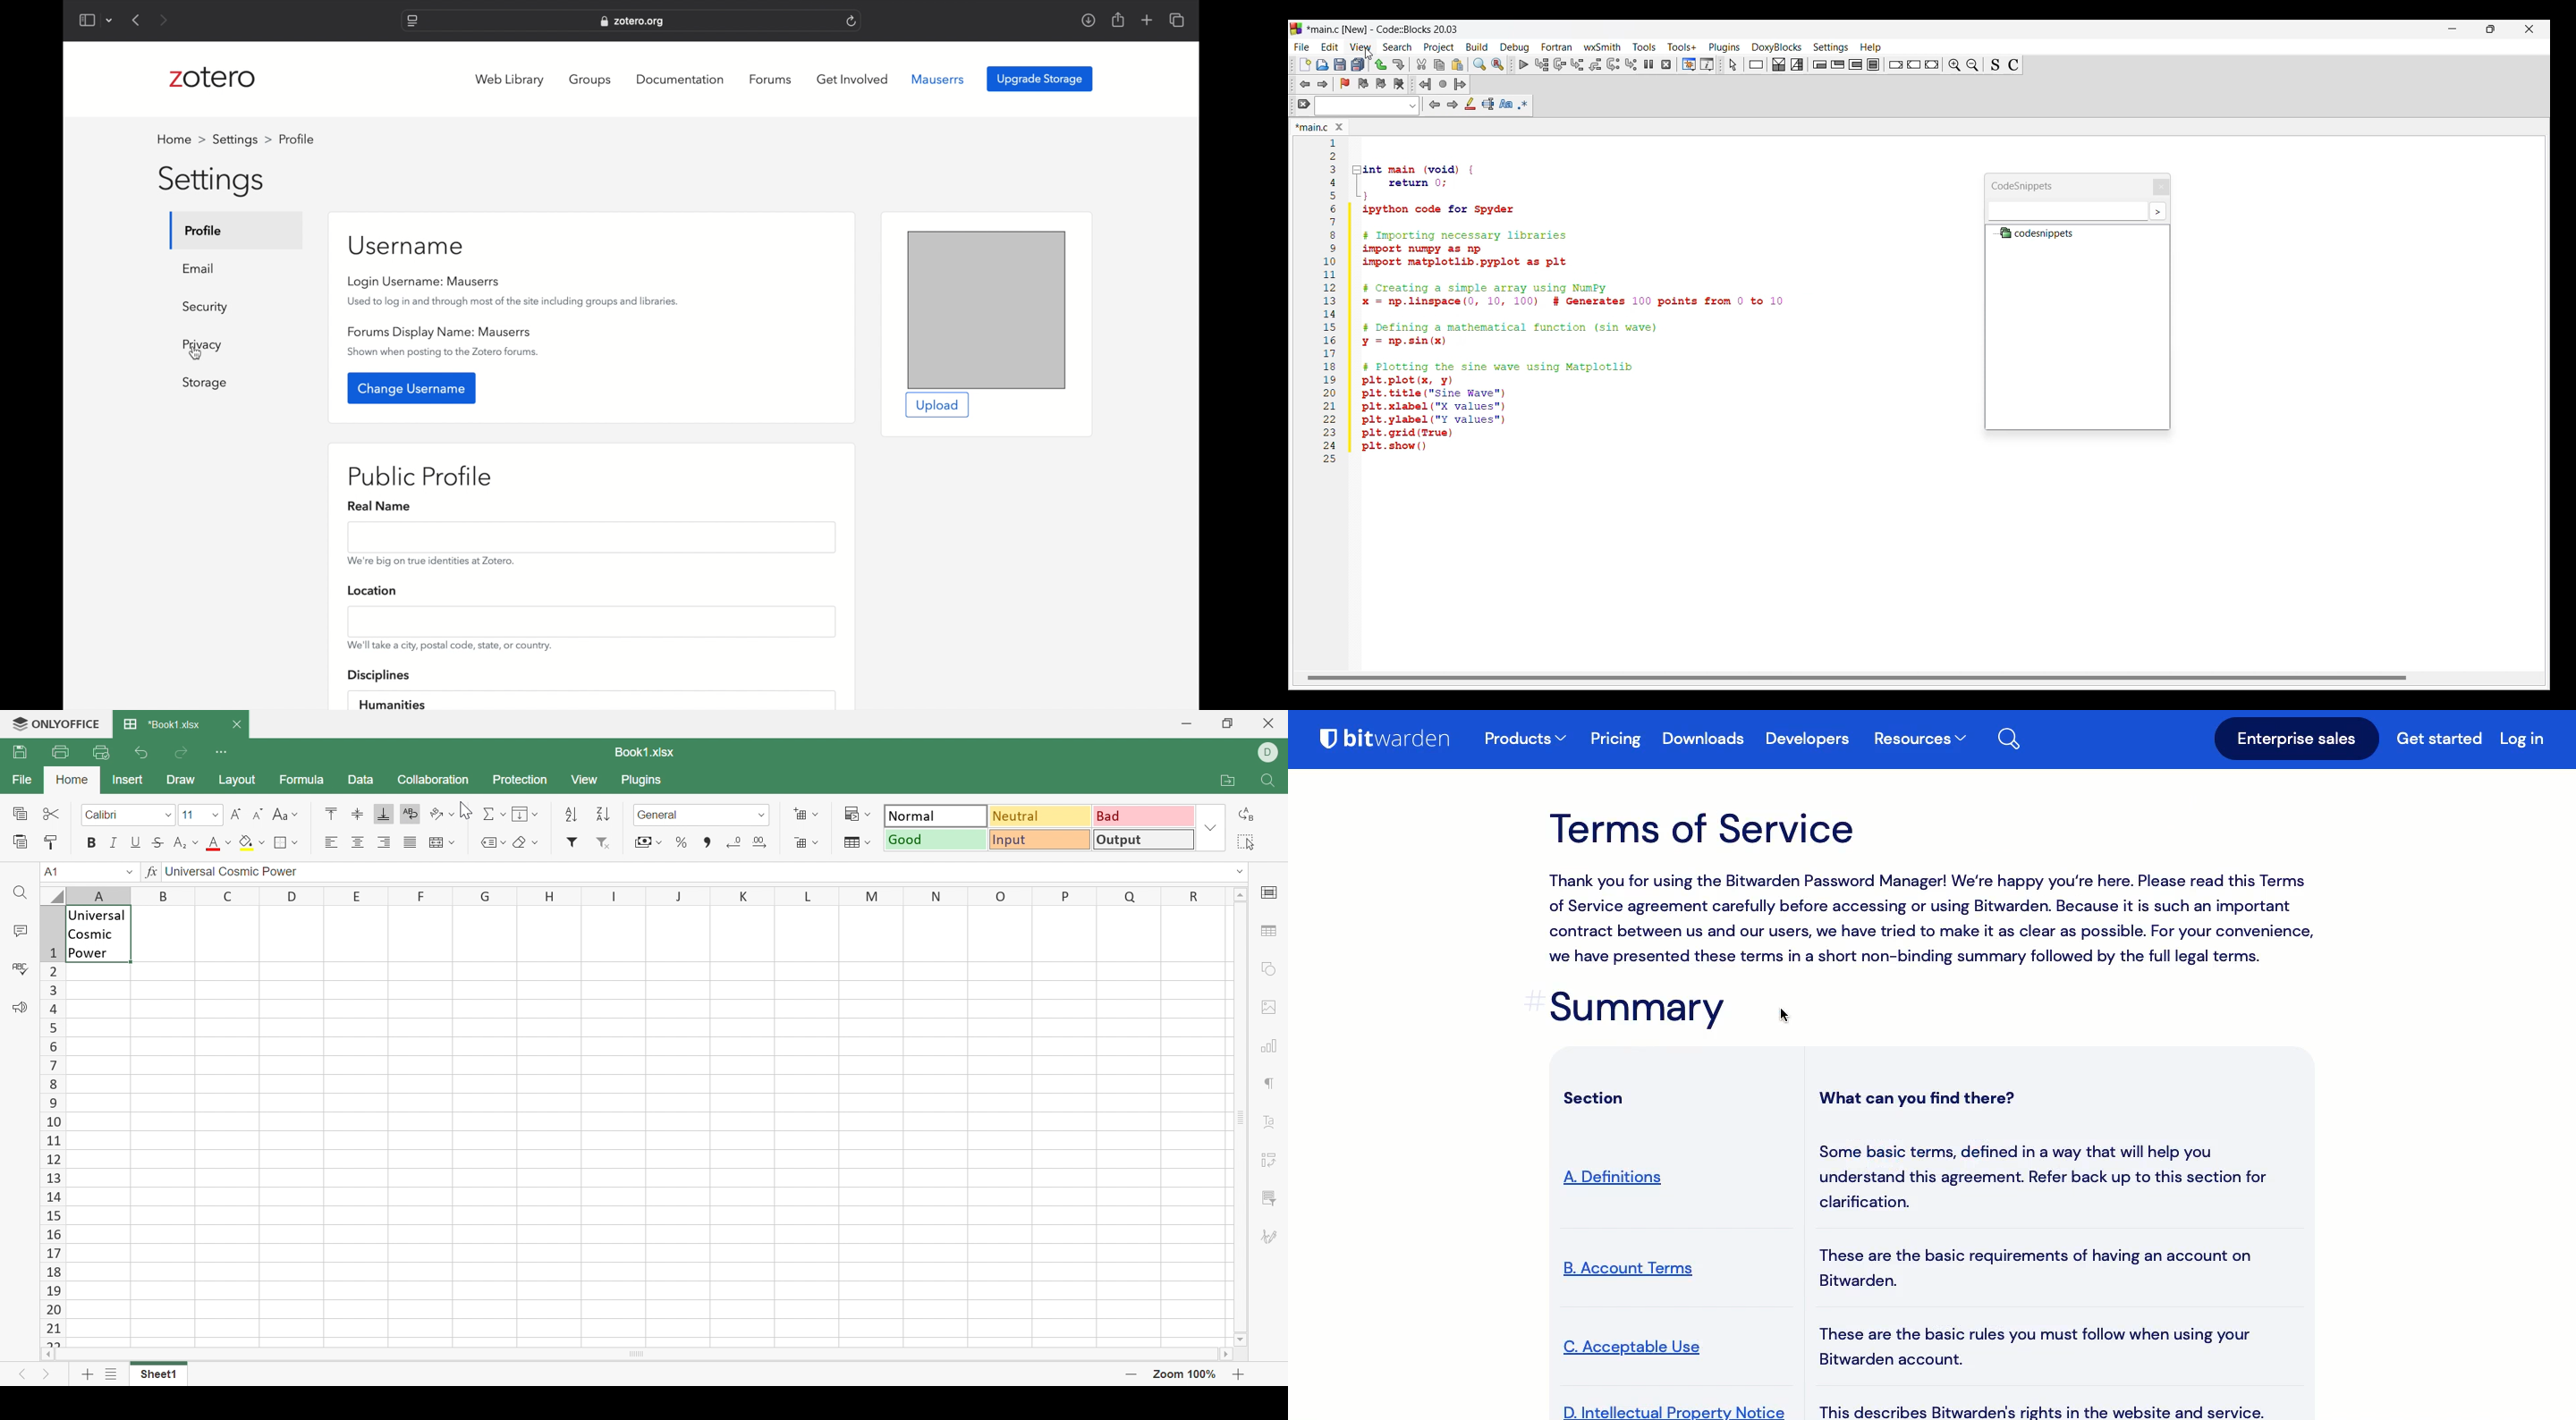 This screenshot has width=2576, height=1428. What do you see at coordinates (205, 230) in the screenshot?
I see `profile` at bounding box center [205, 230].